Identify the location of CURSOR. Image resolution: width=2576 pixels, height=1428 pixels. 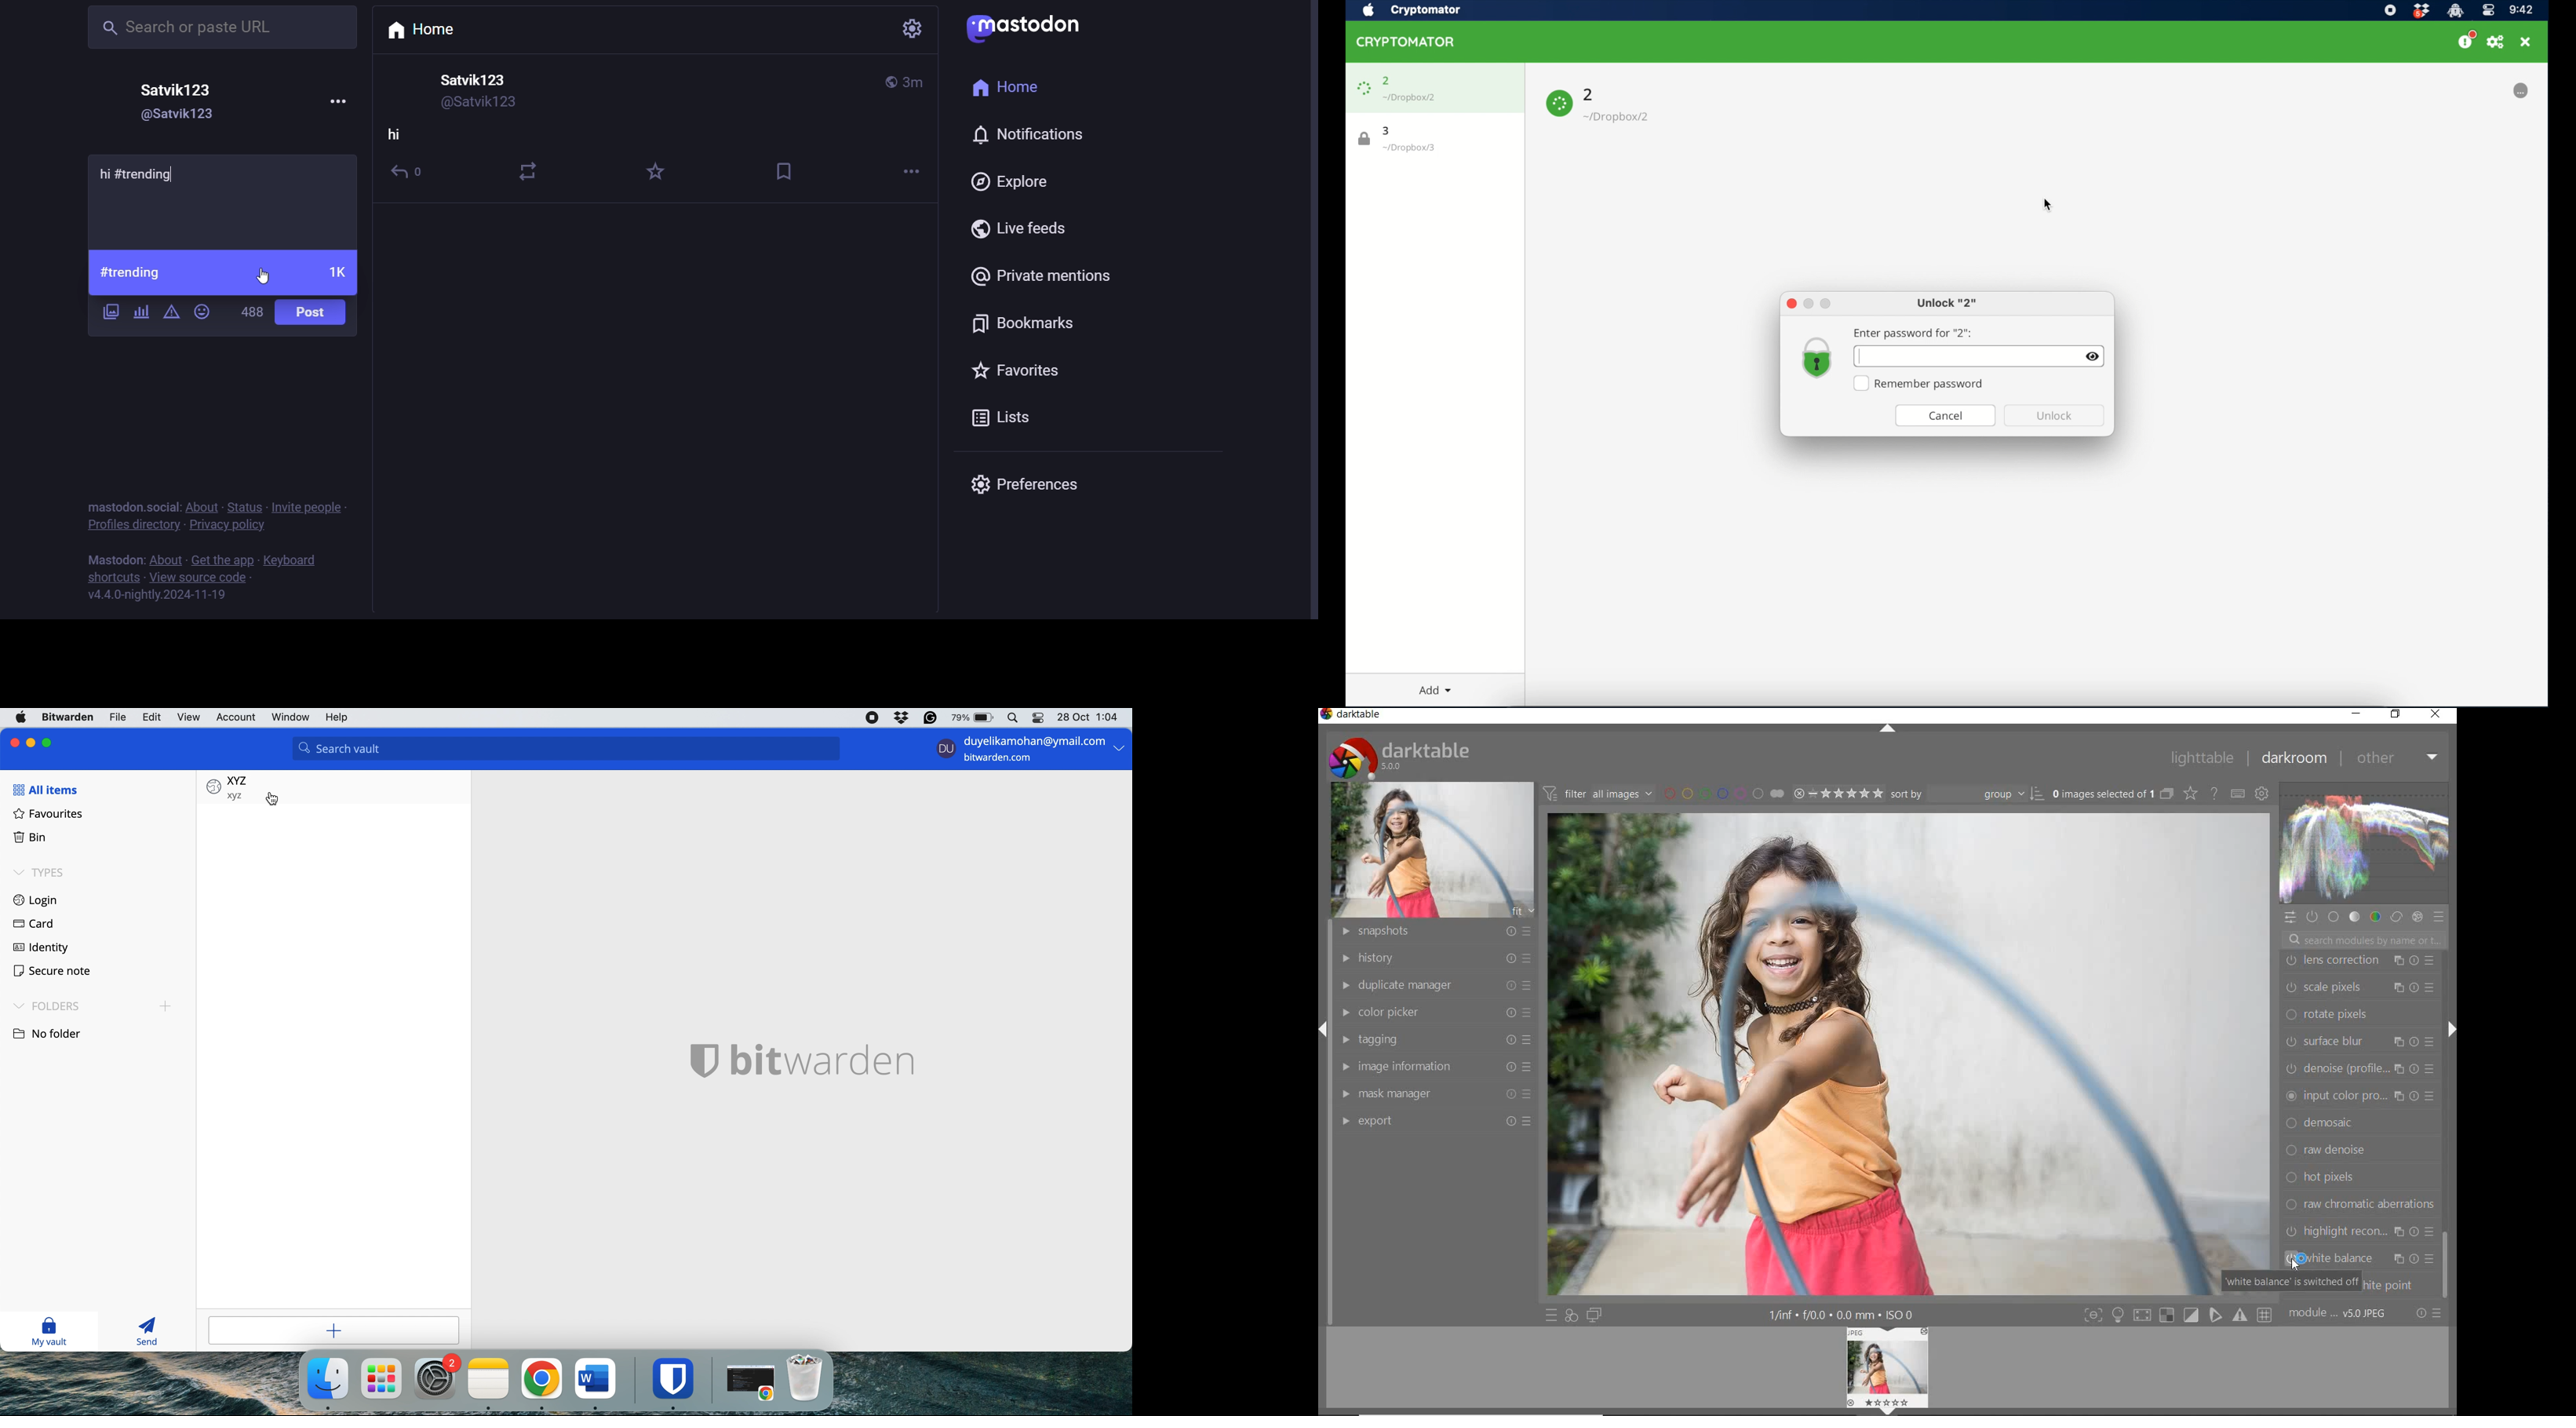
(2449, 1299).